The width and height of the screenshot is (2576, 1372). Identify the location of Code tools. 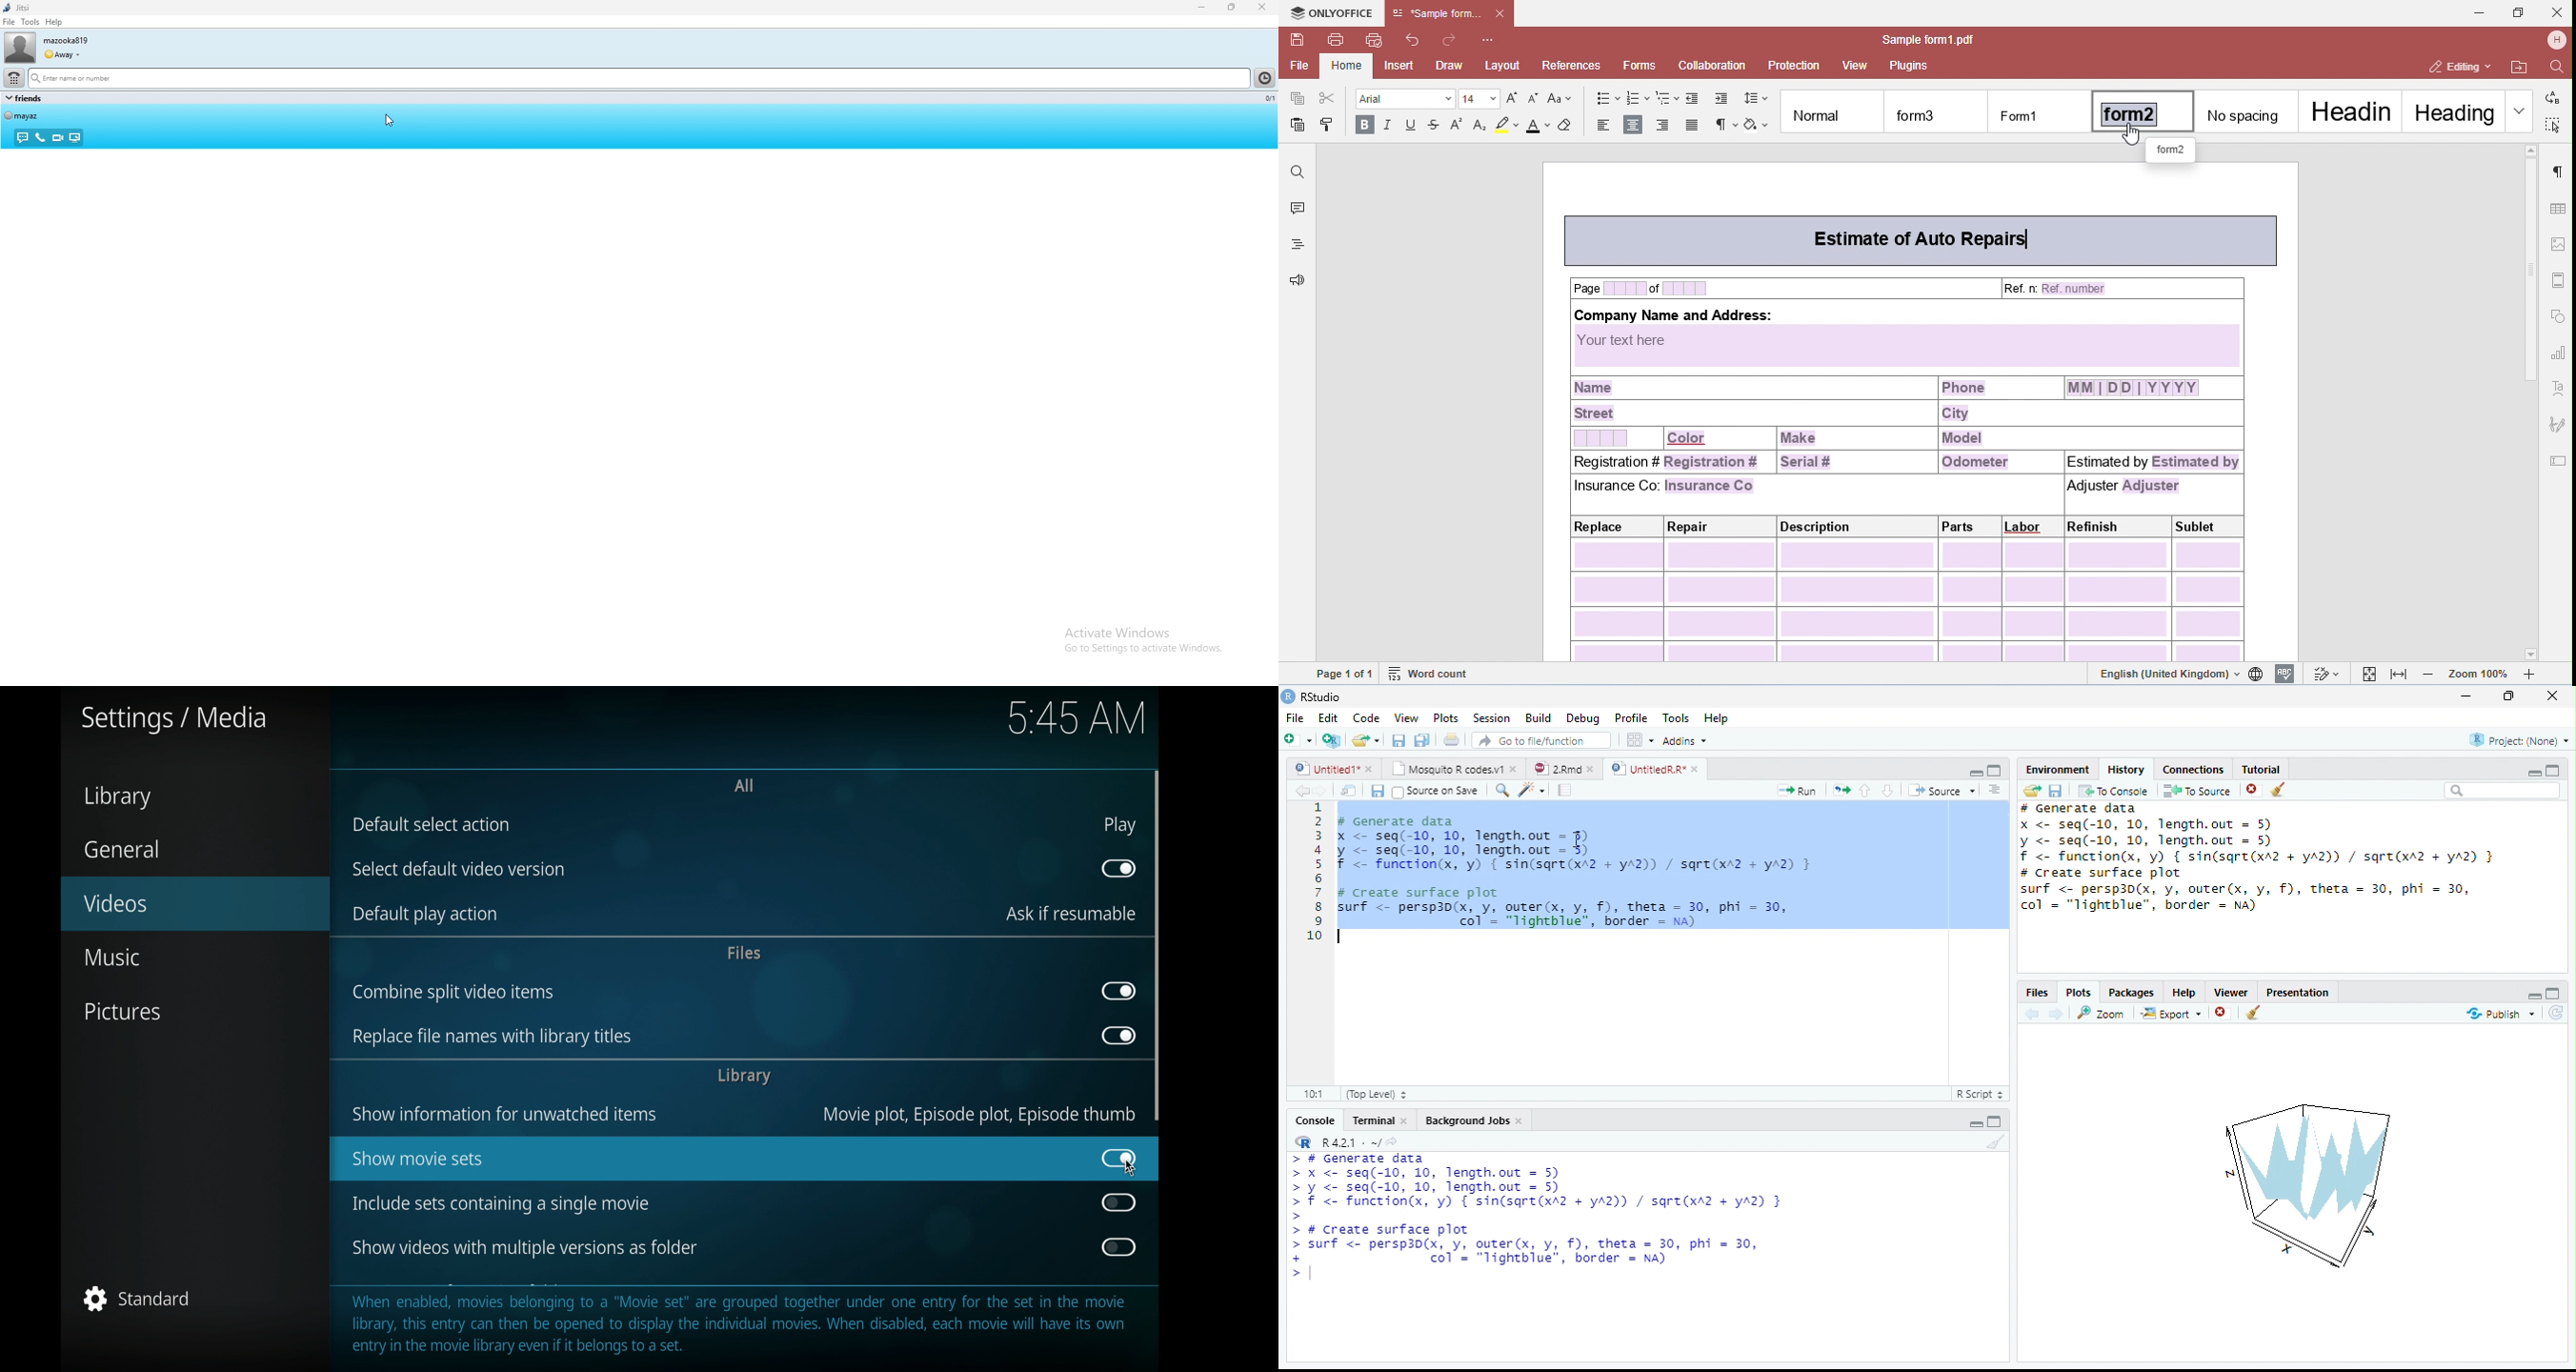
(1532, 790).